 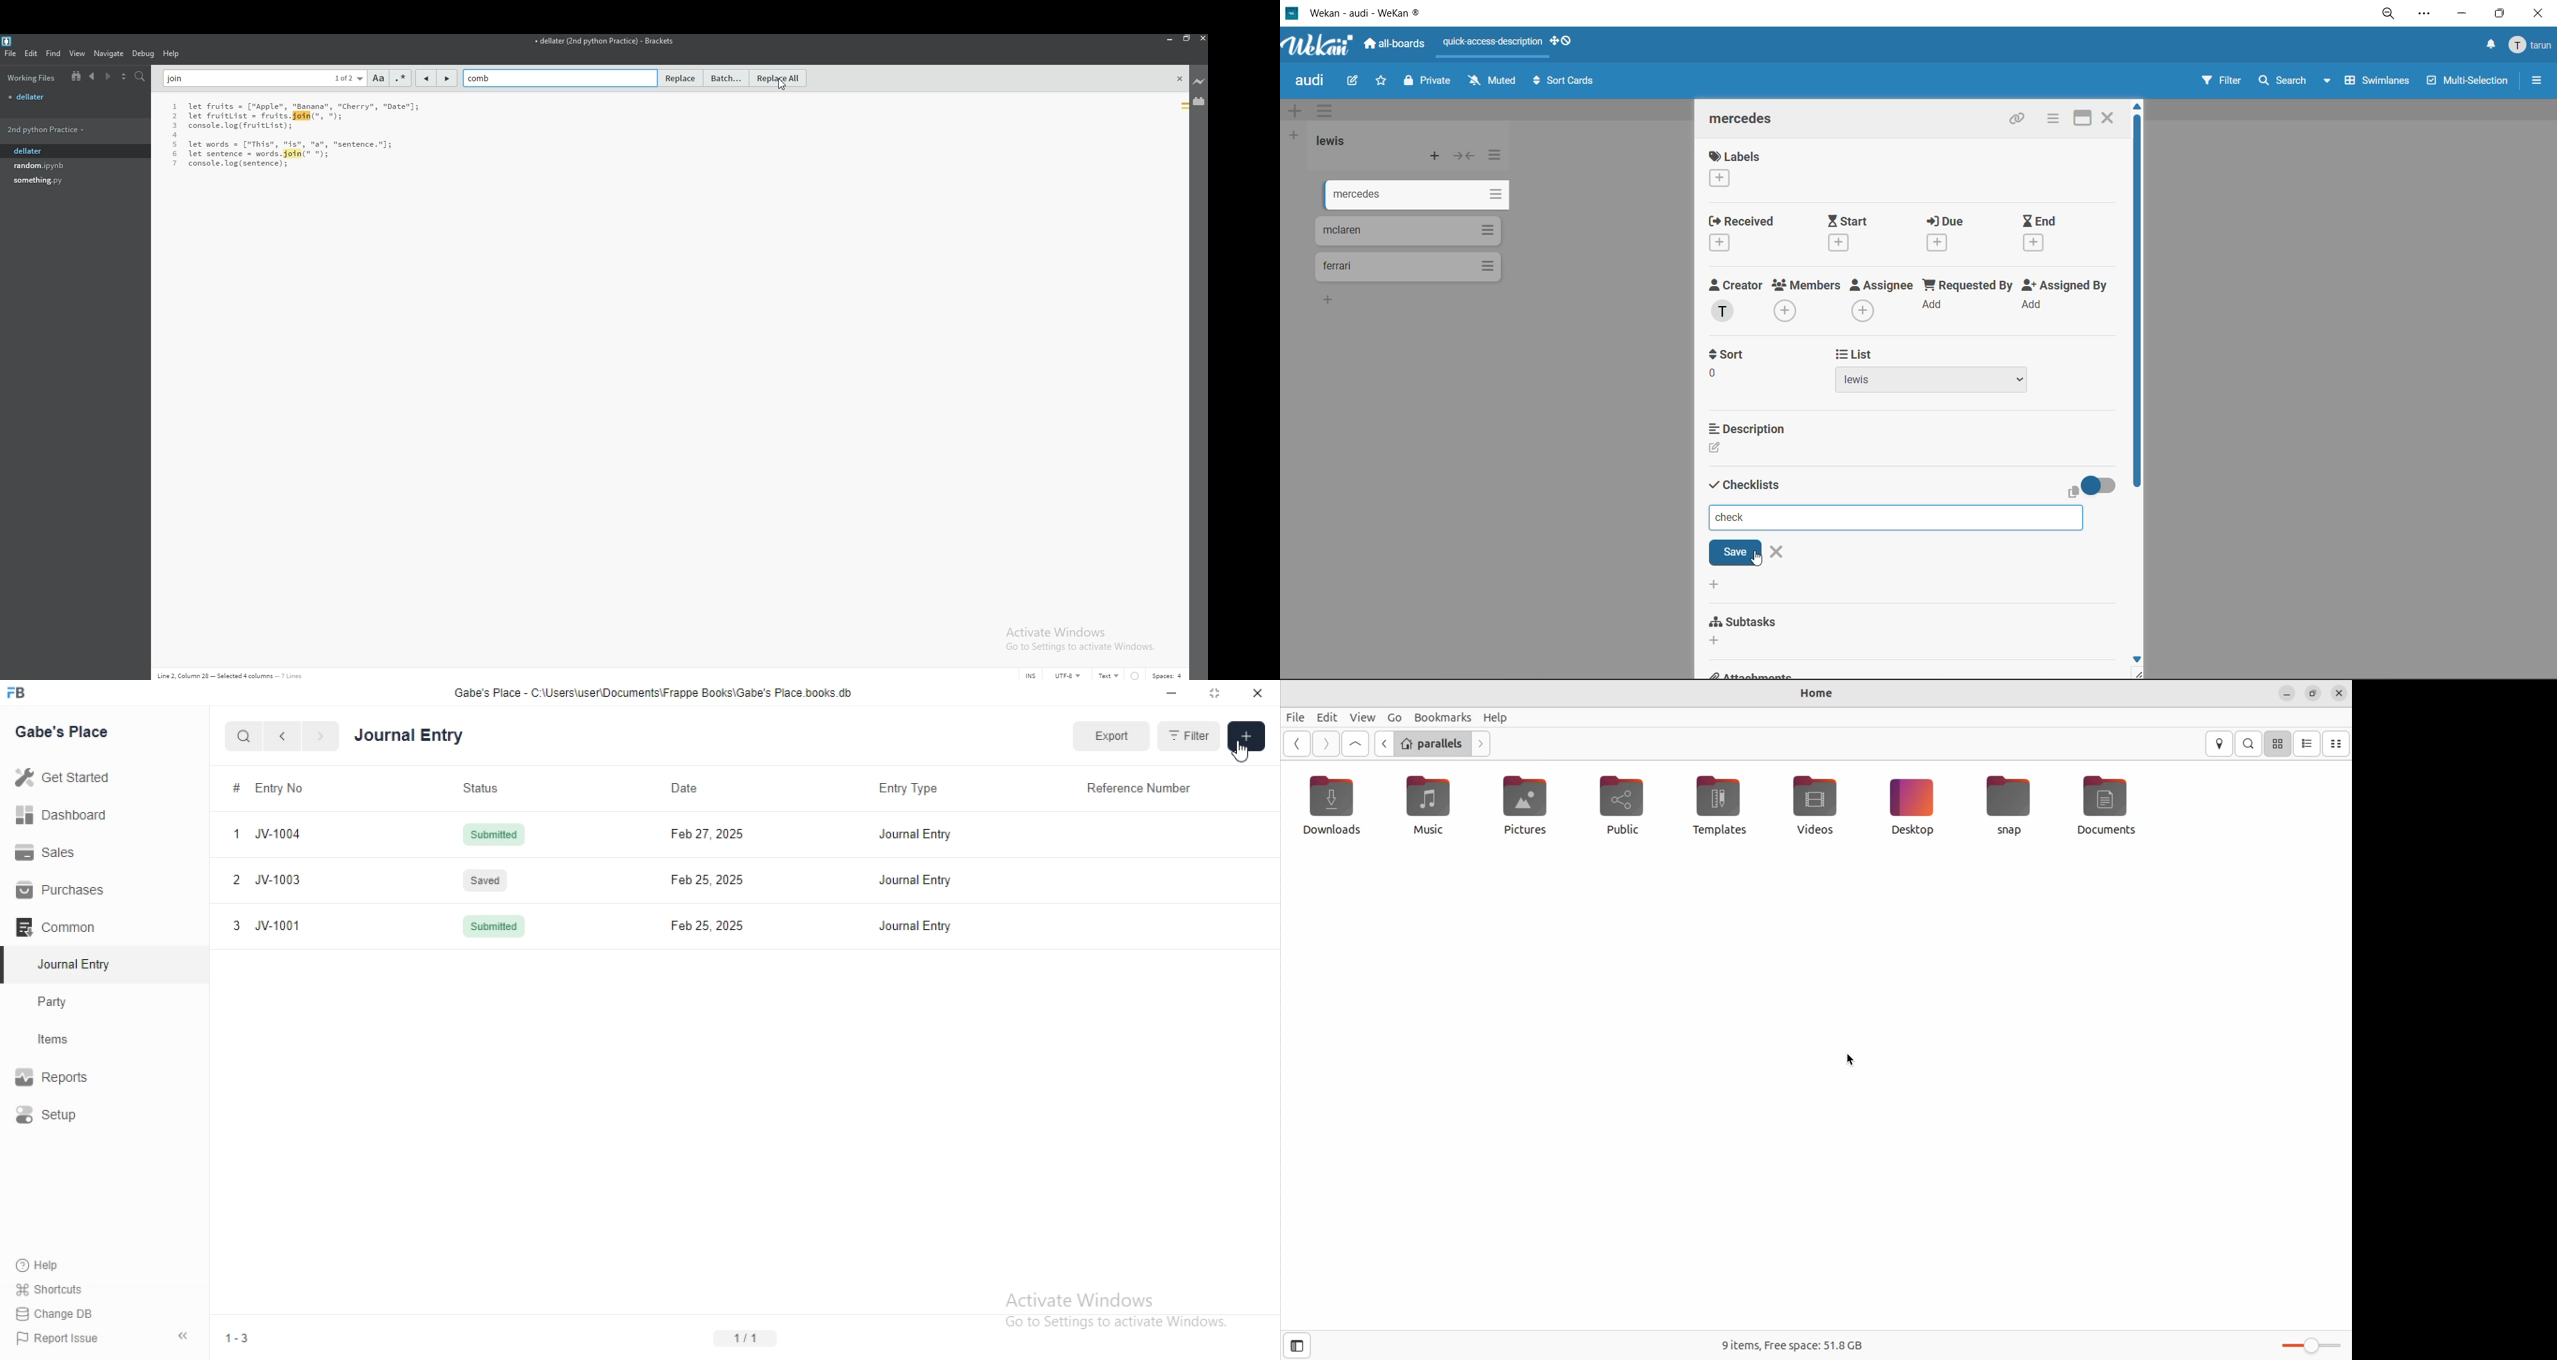 I want to click on extension manager, so click(x=1199, y=100).